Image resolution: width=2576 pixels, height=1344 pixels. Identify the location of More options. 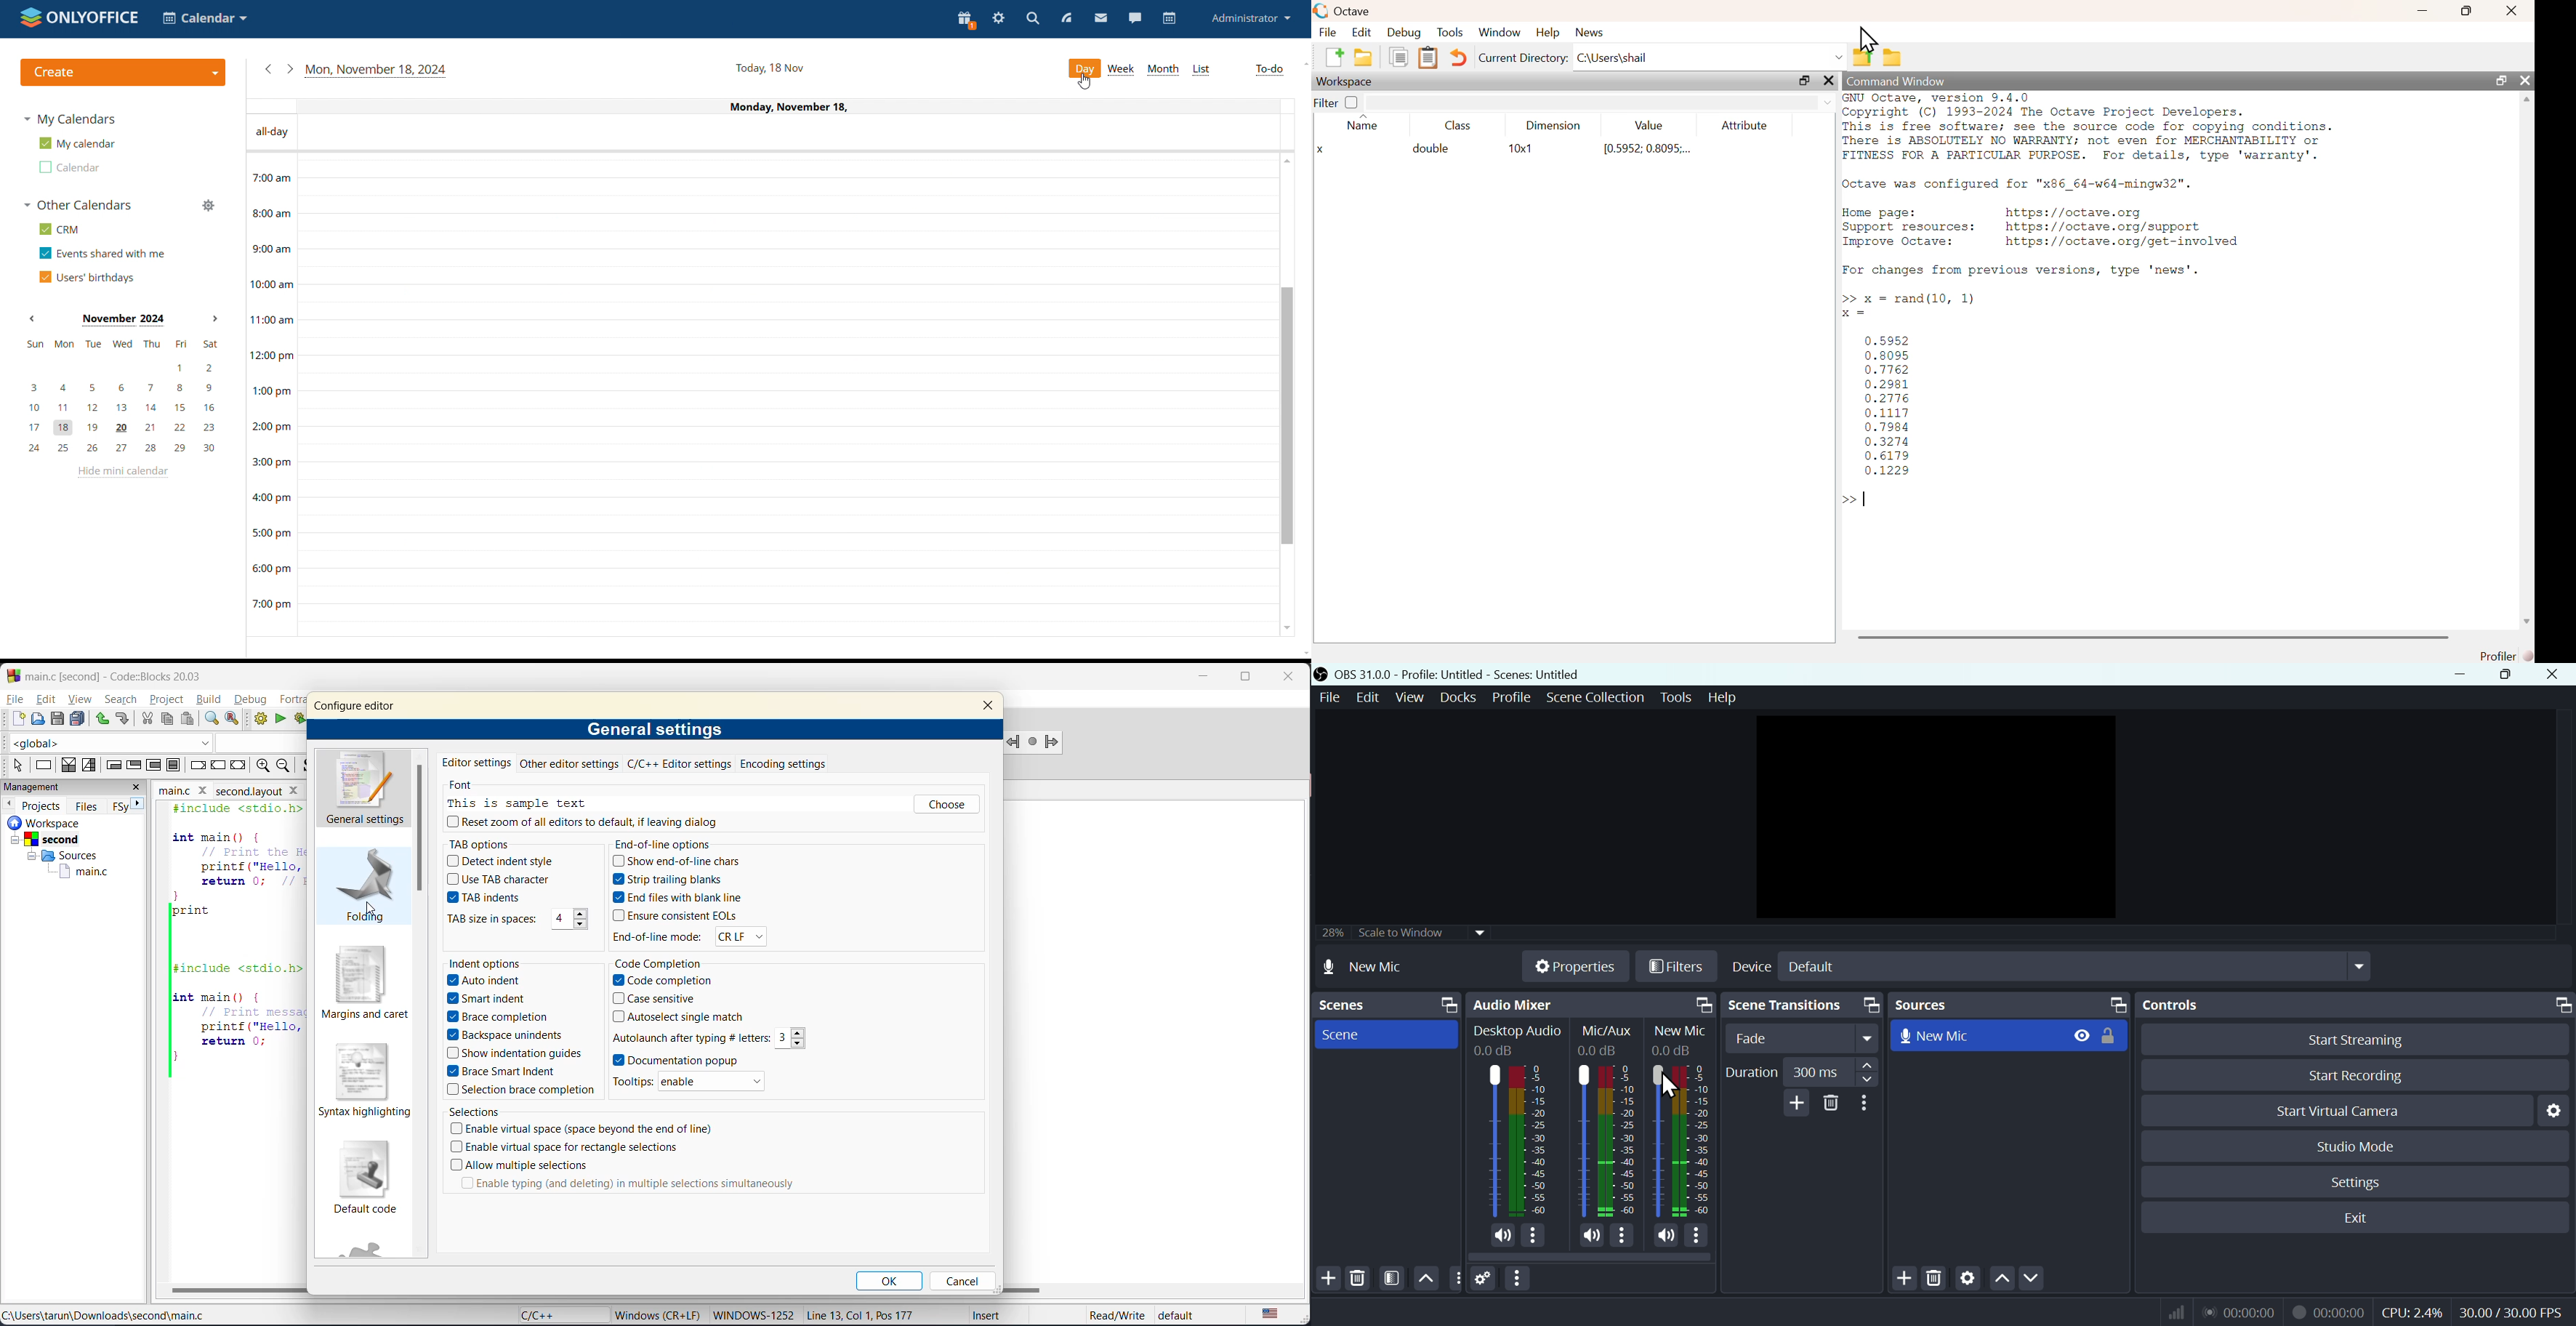
(1867, 1103).